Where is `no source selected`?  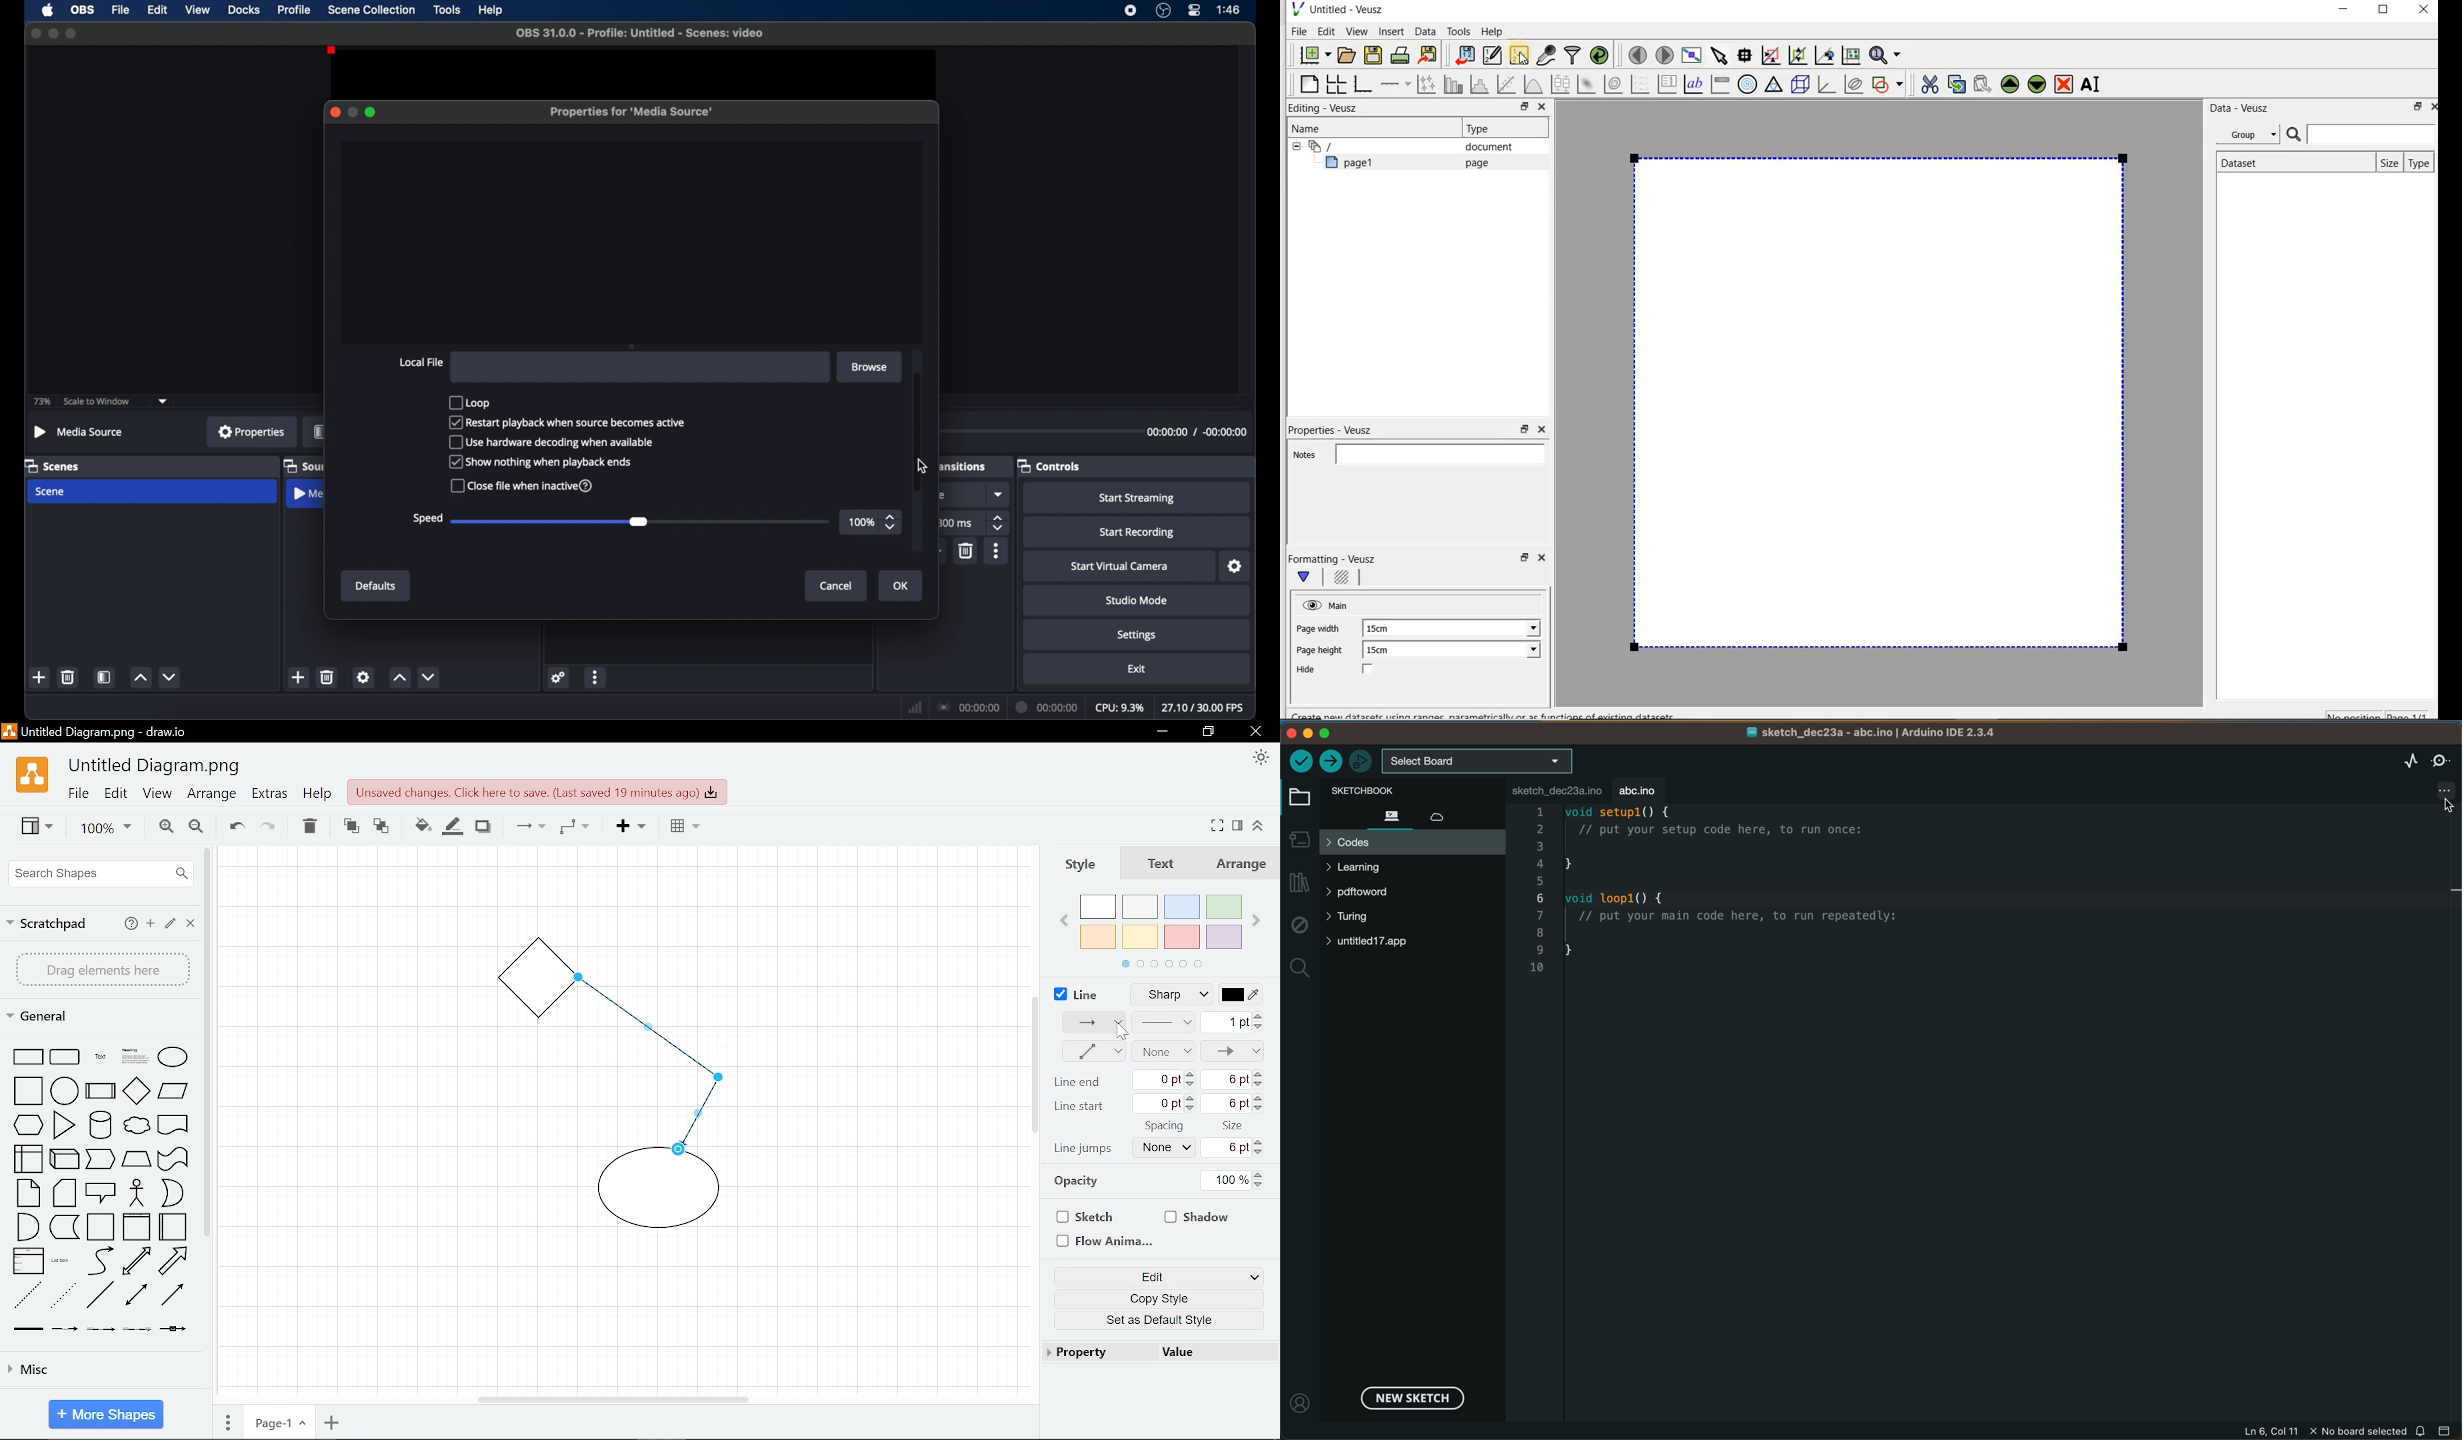
no source selected is located at coordinates (79, 432).